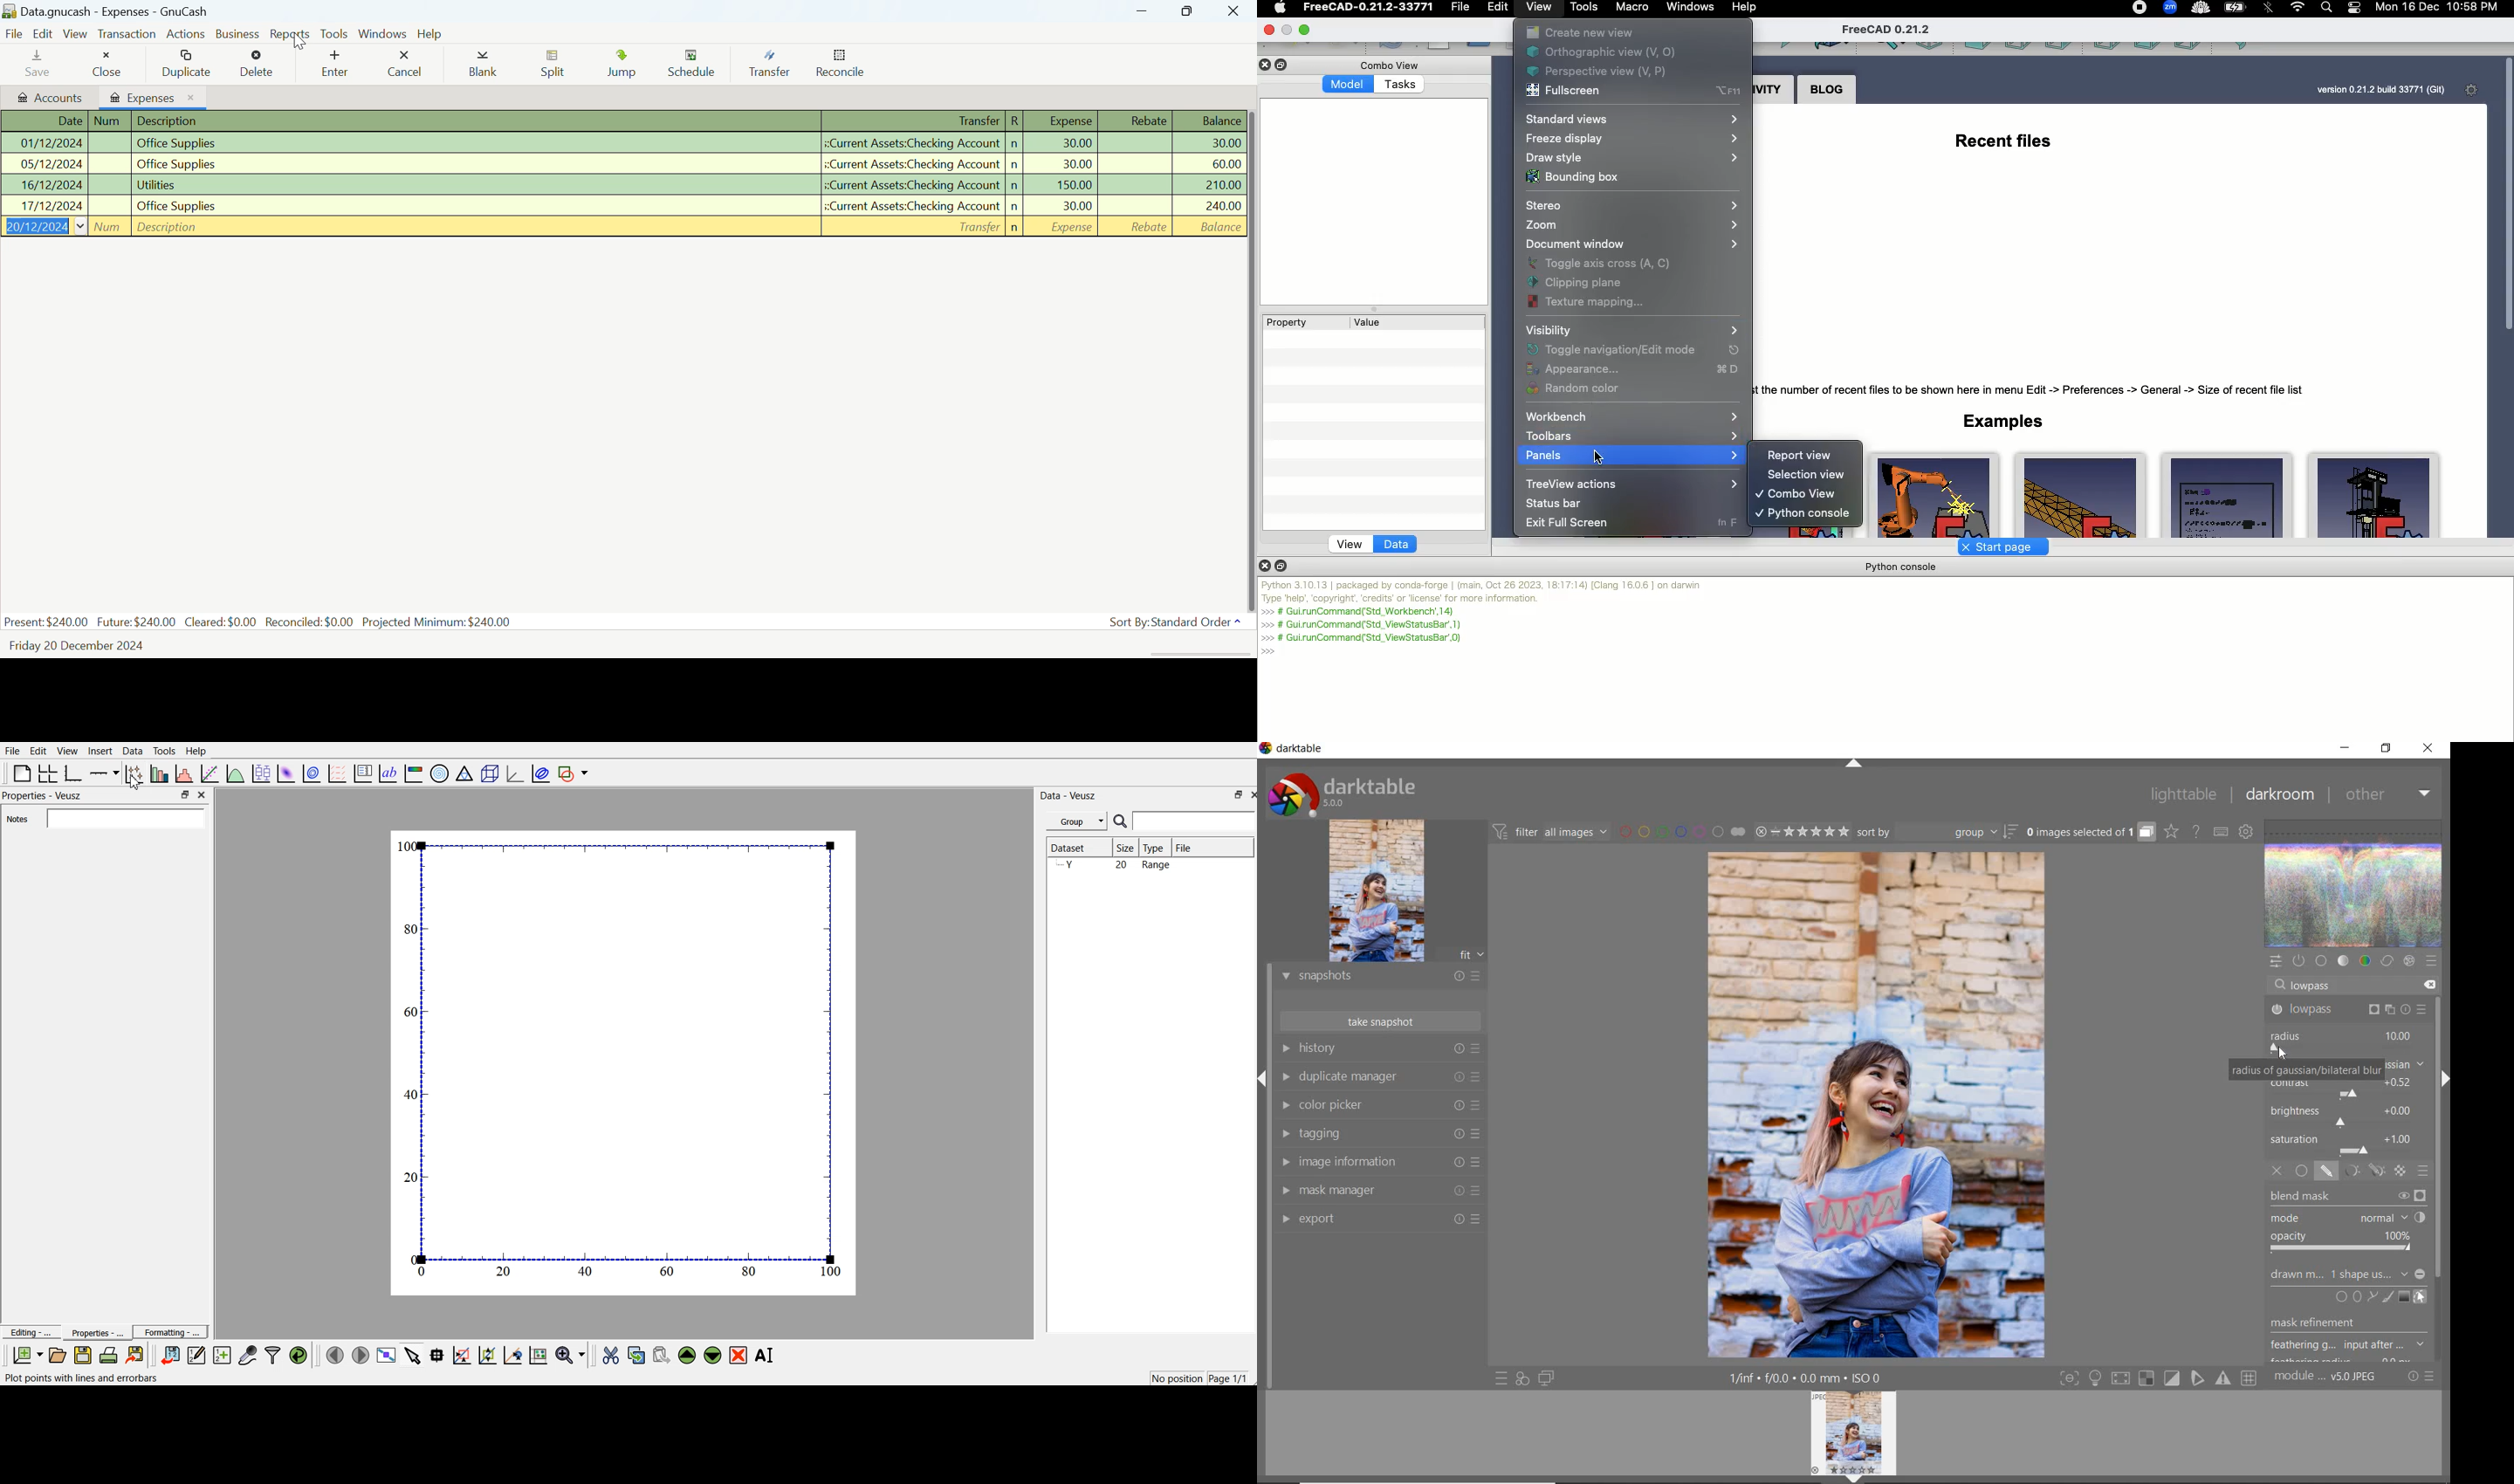 The image size is (2520, 1484). Describe the element at coordinates (1804, 515) in the screenshot. I see `Python console` at that location.